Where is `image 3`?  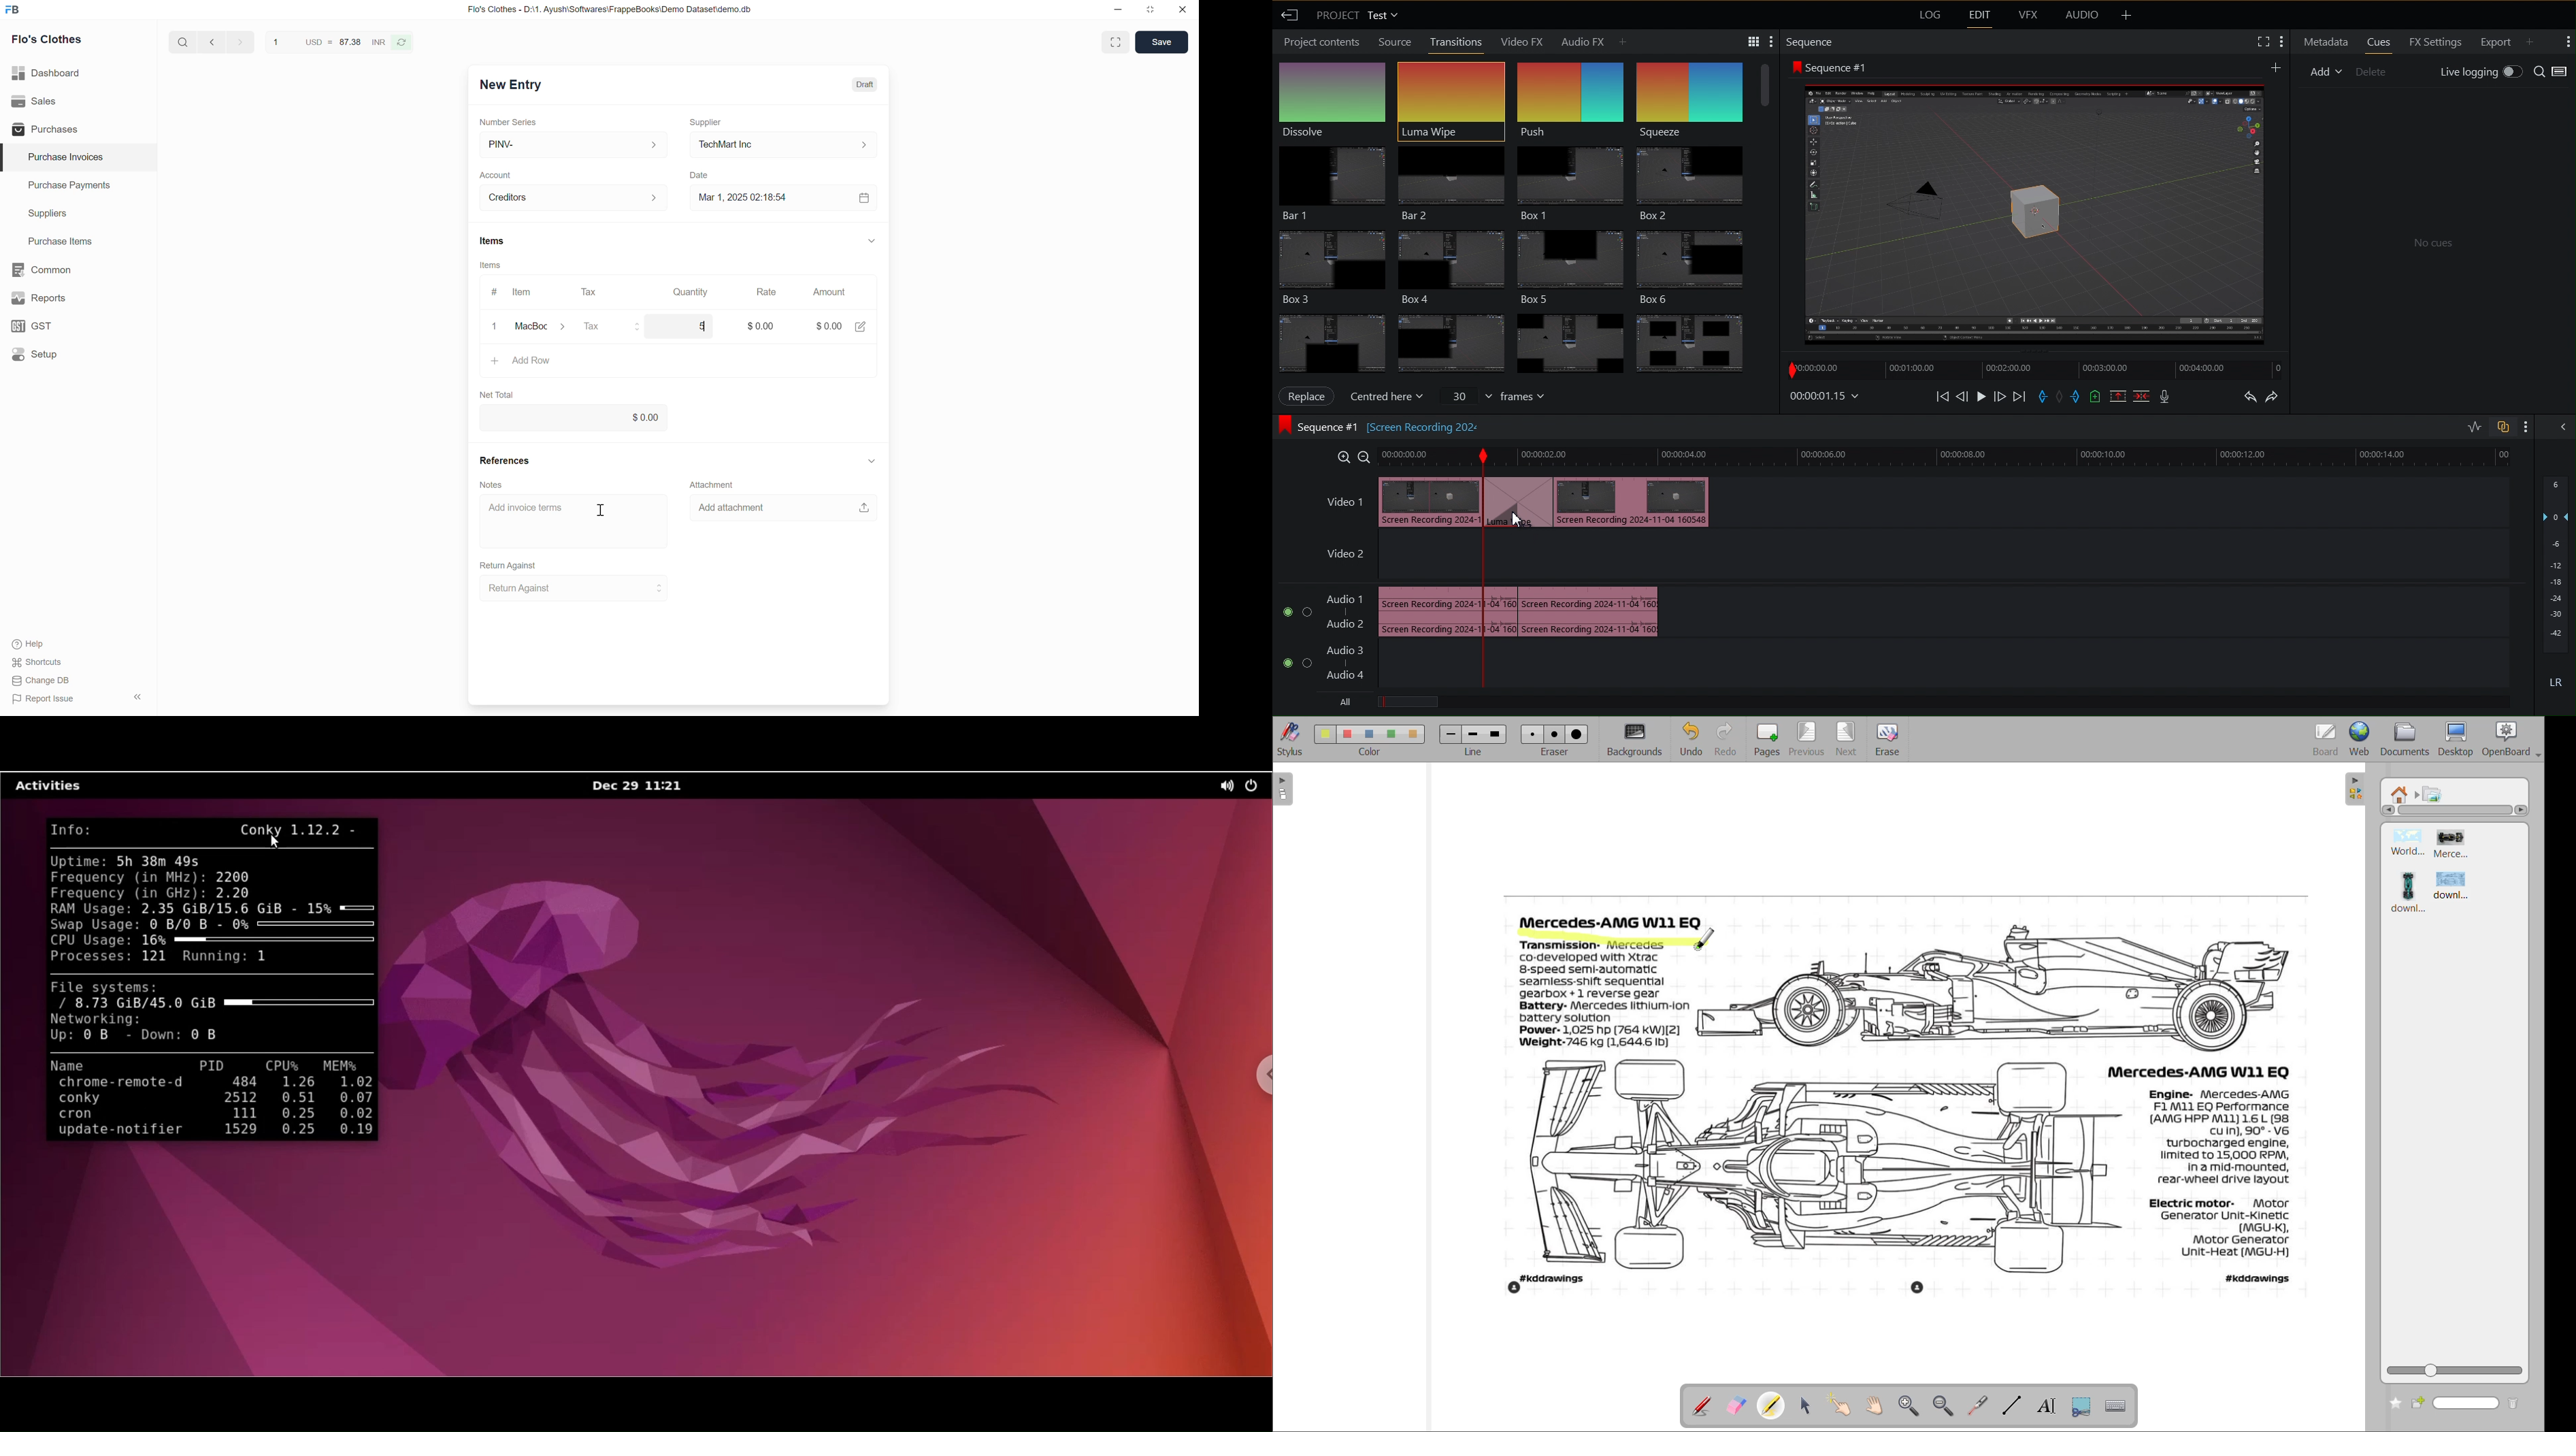
image 3 is located at coordinates (2406, 891).